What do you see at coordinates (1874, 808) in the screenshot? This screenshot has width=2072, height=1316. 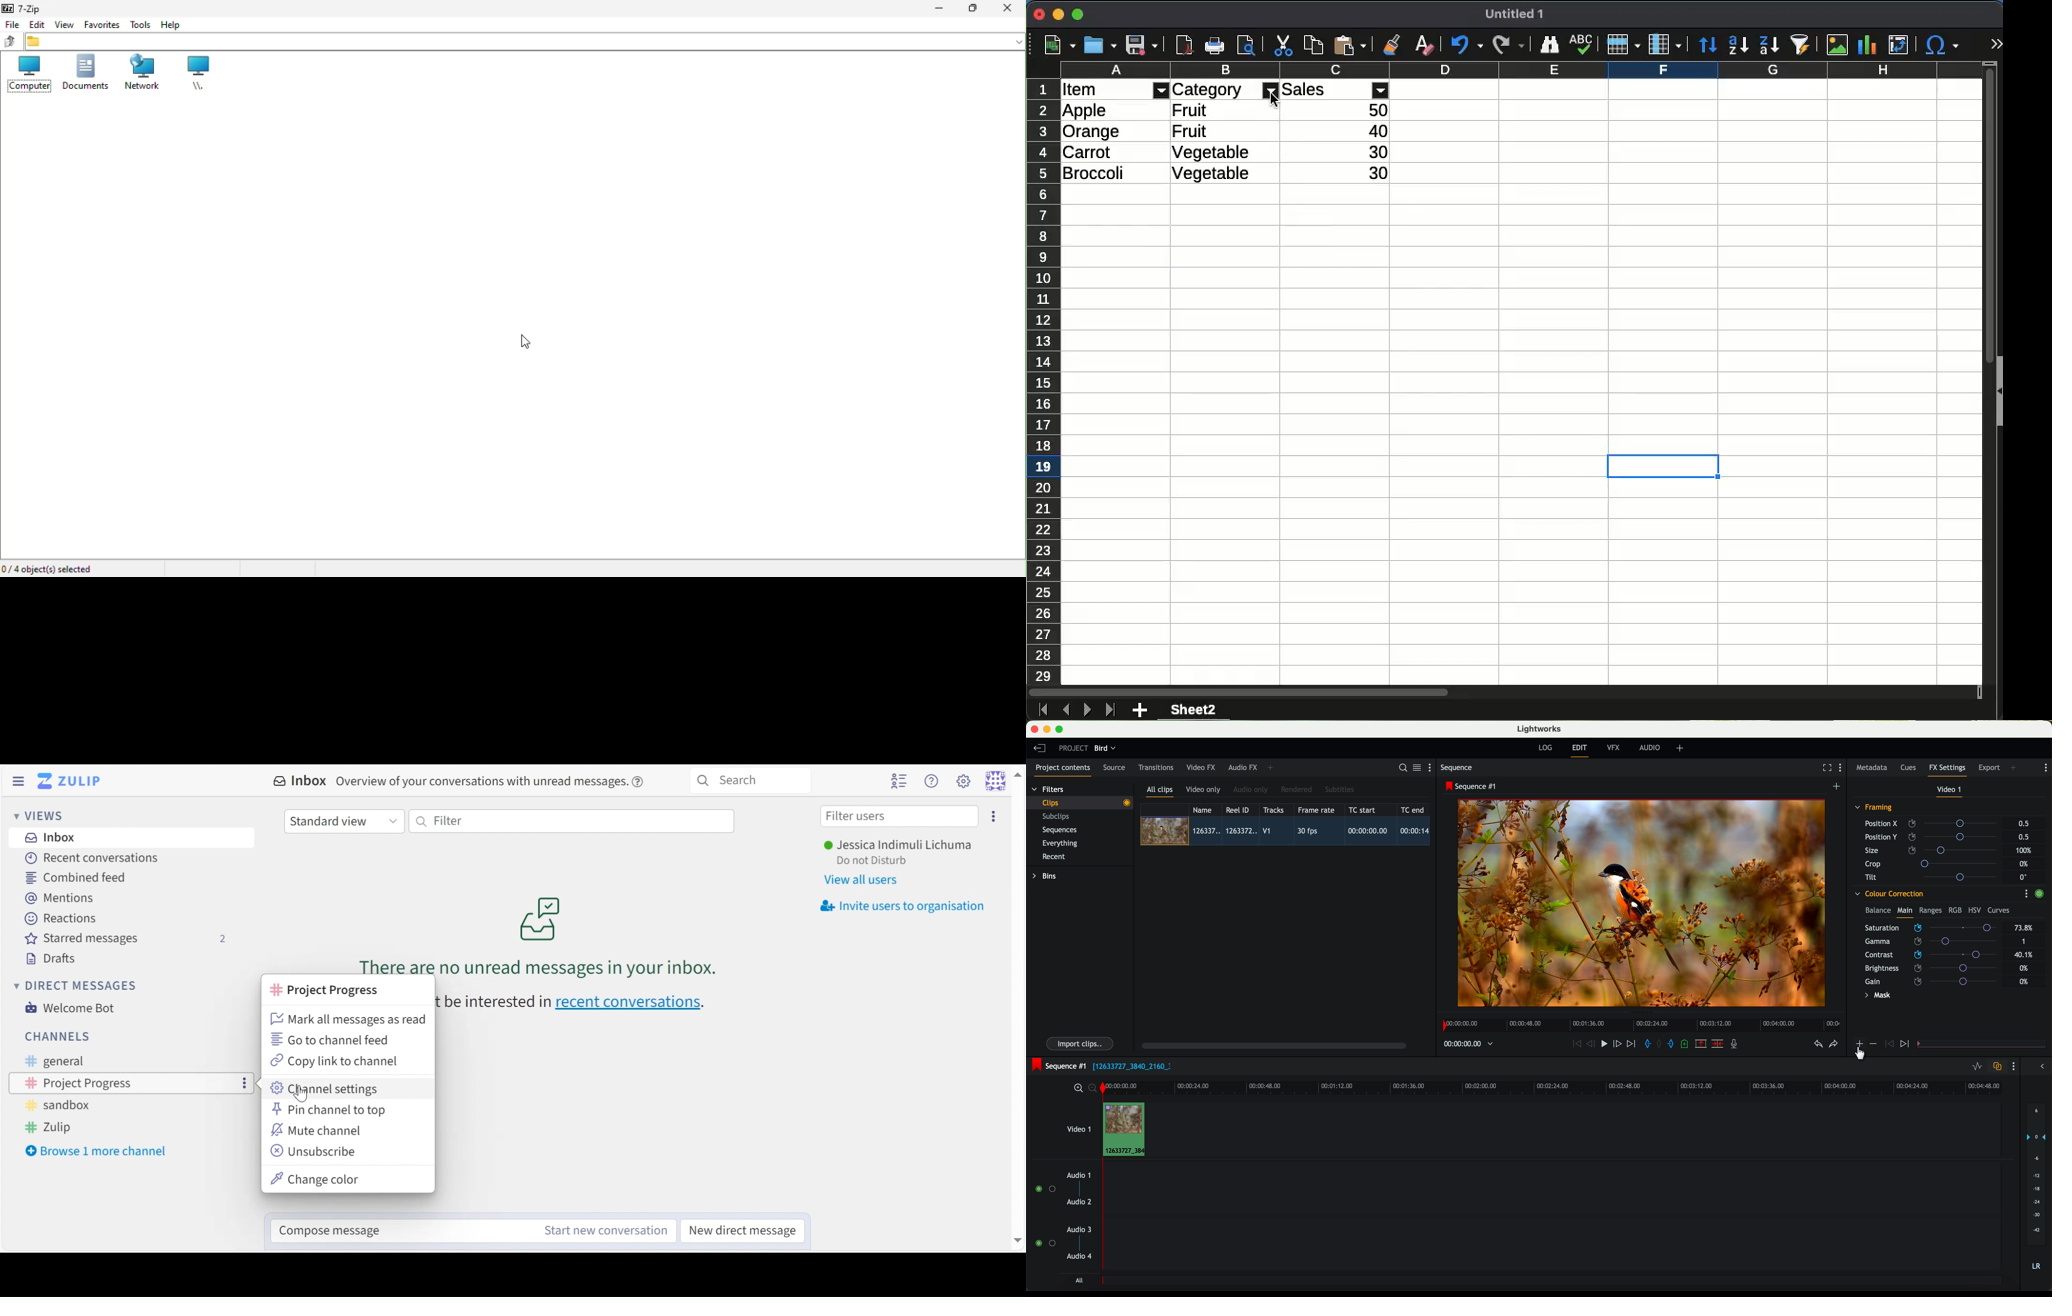 I see `framing` at bounding box center [1874, 808].